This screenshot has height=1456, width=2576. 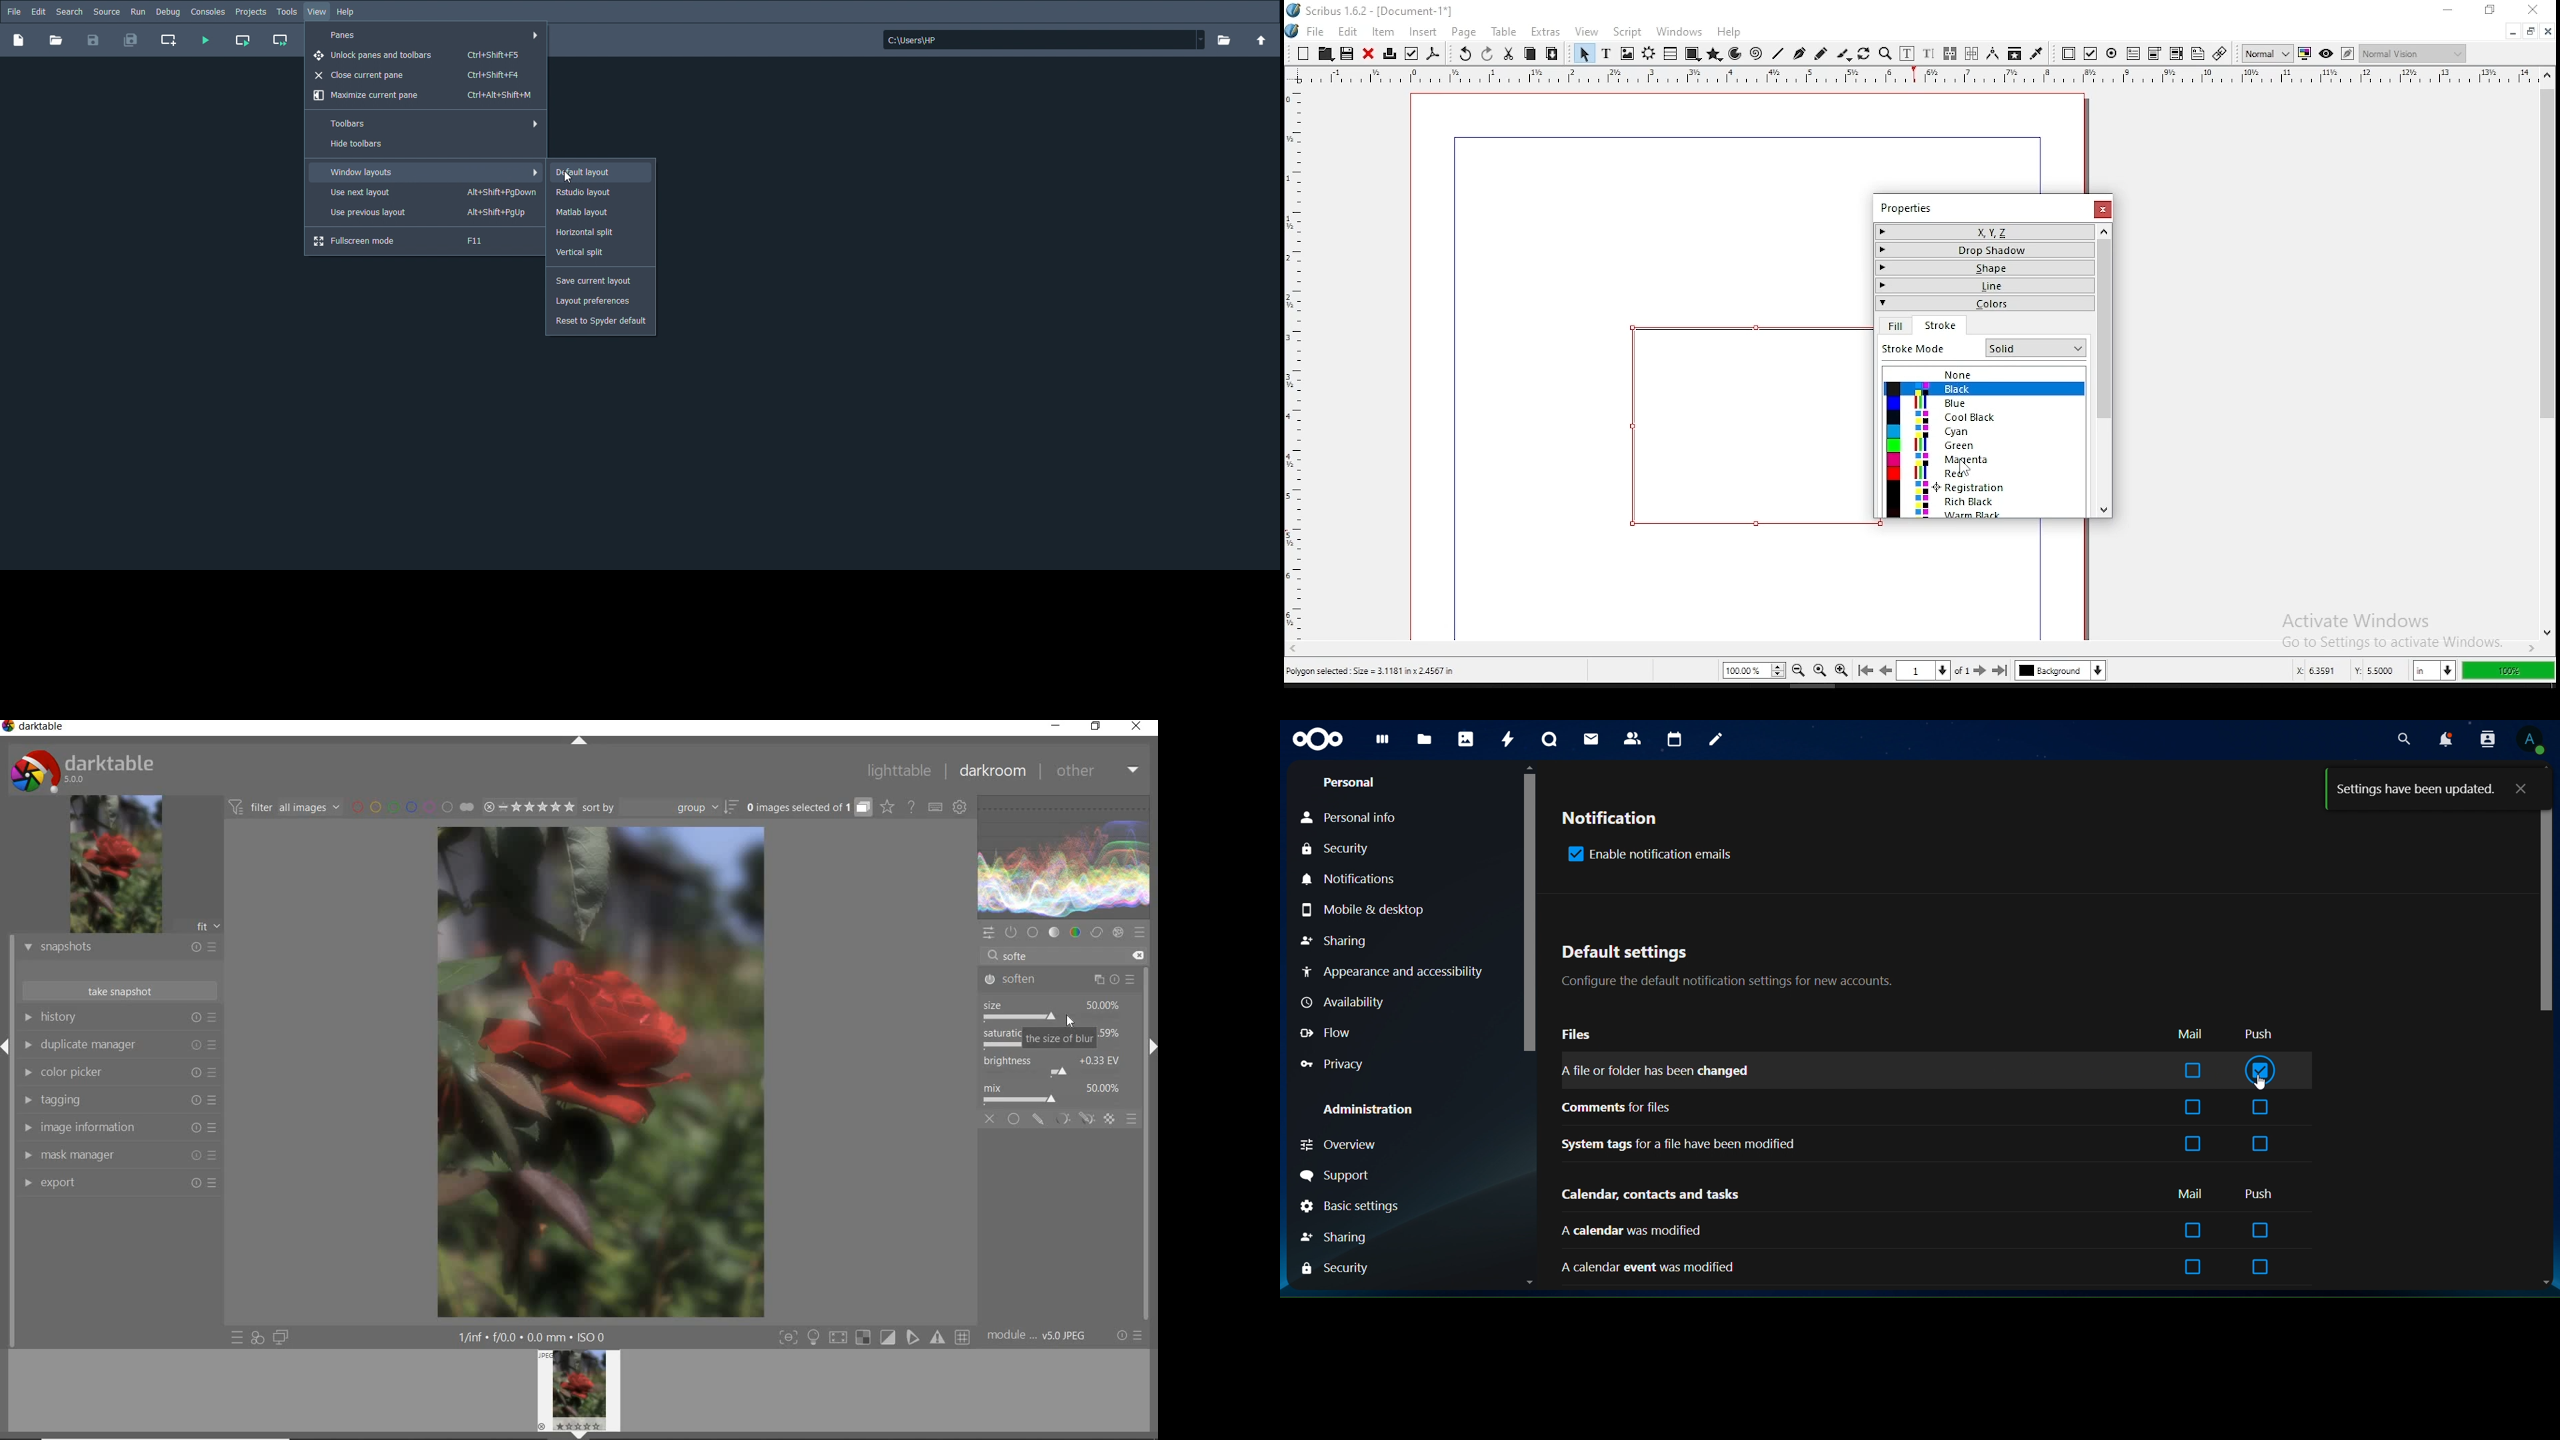 What do you see at coordinates (2546, 354) in the screenshot?
I see `scroll bar` at bounding box center [2546, 354].